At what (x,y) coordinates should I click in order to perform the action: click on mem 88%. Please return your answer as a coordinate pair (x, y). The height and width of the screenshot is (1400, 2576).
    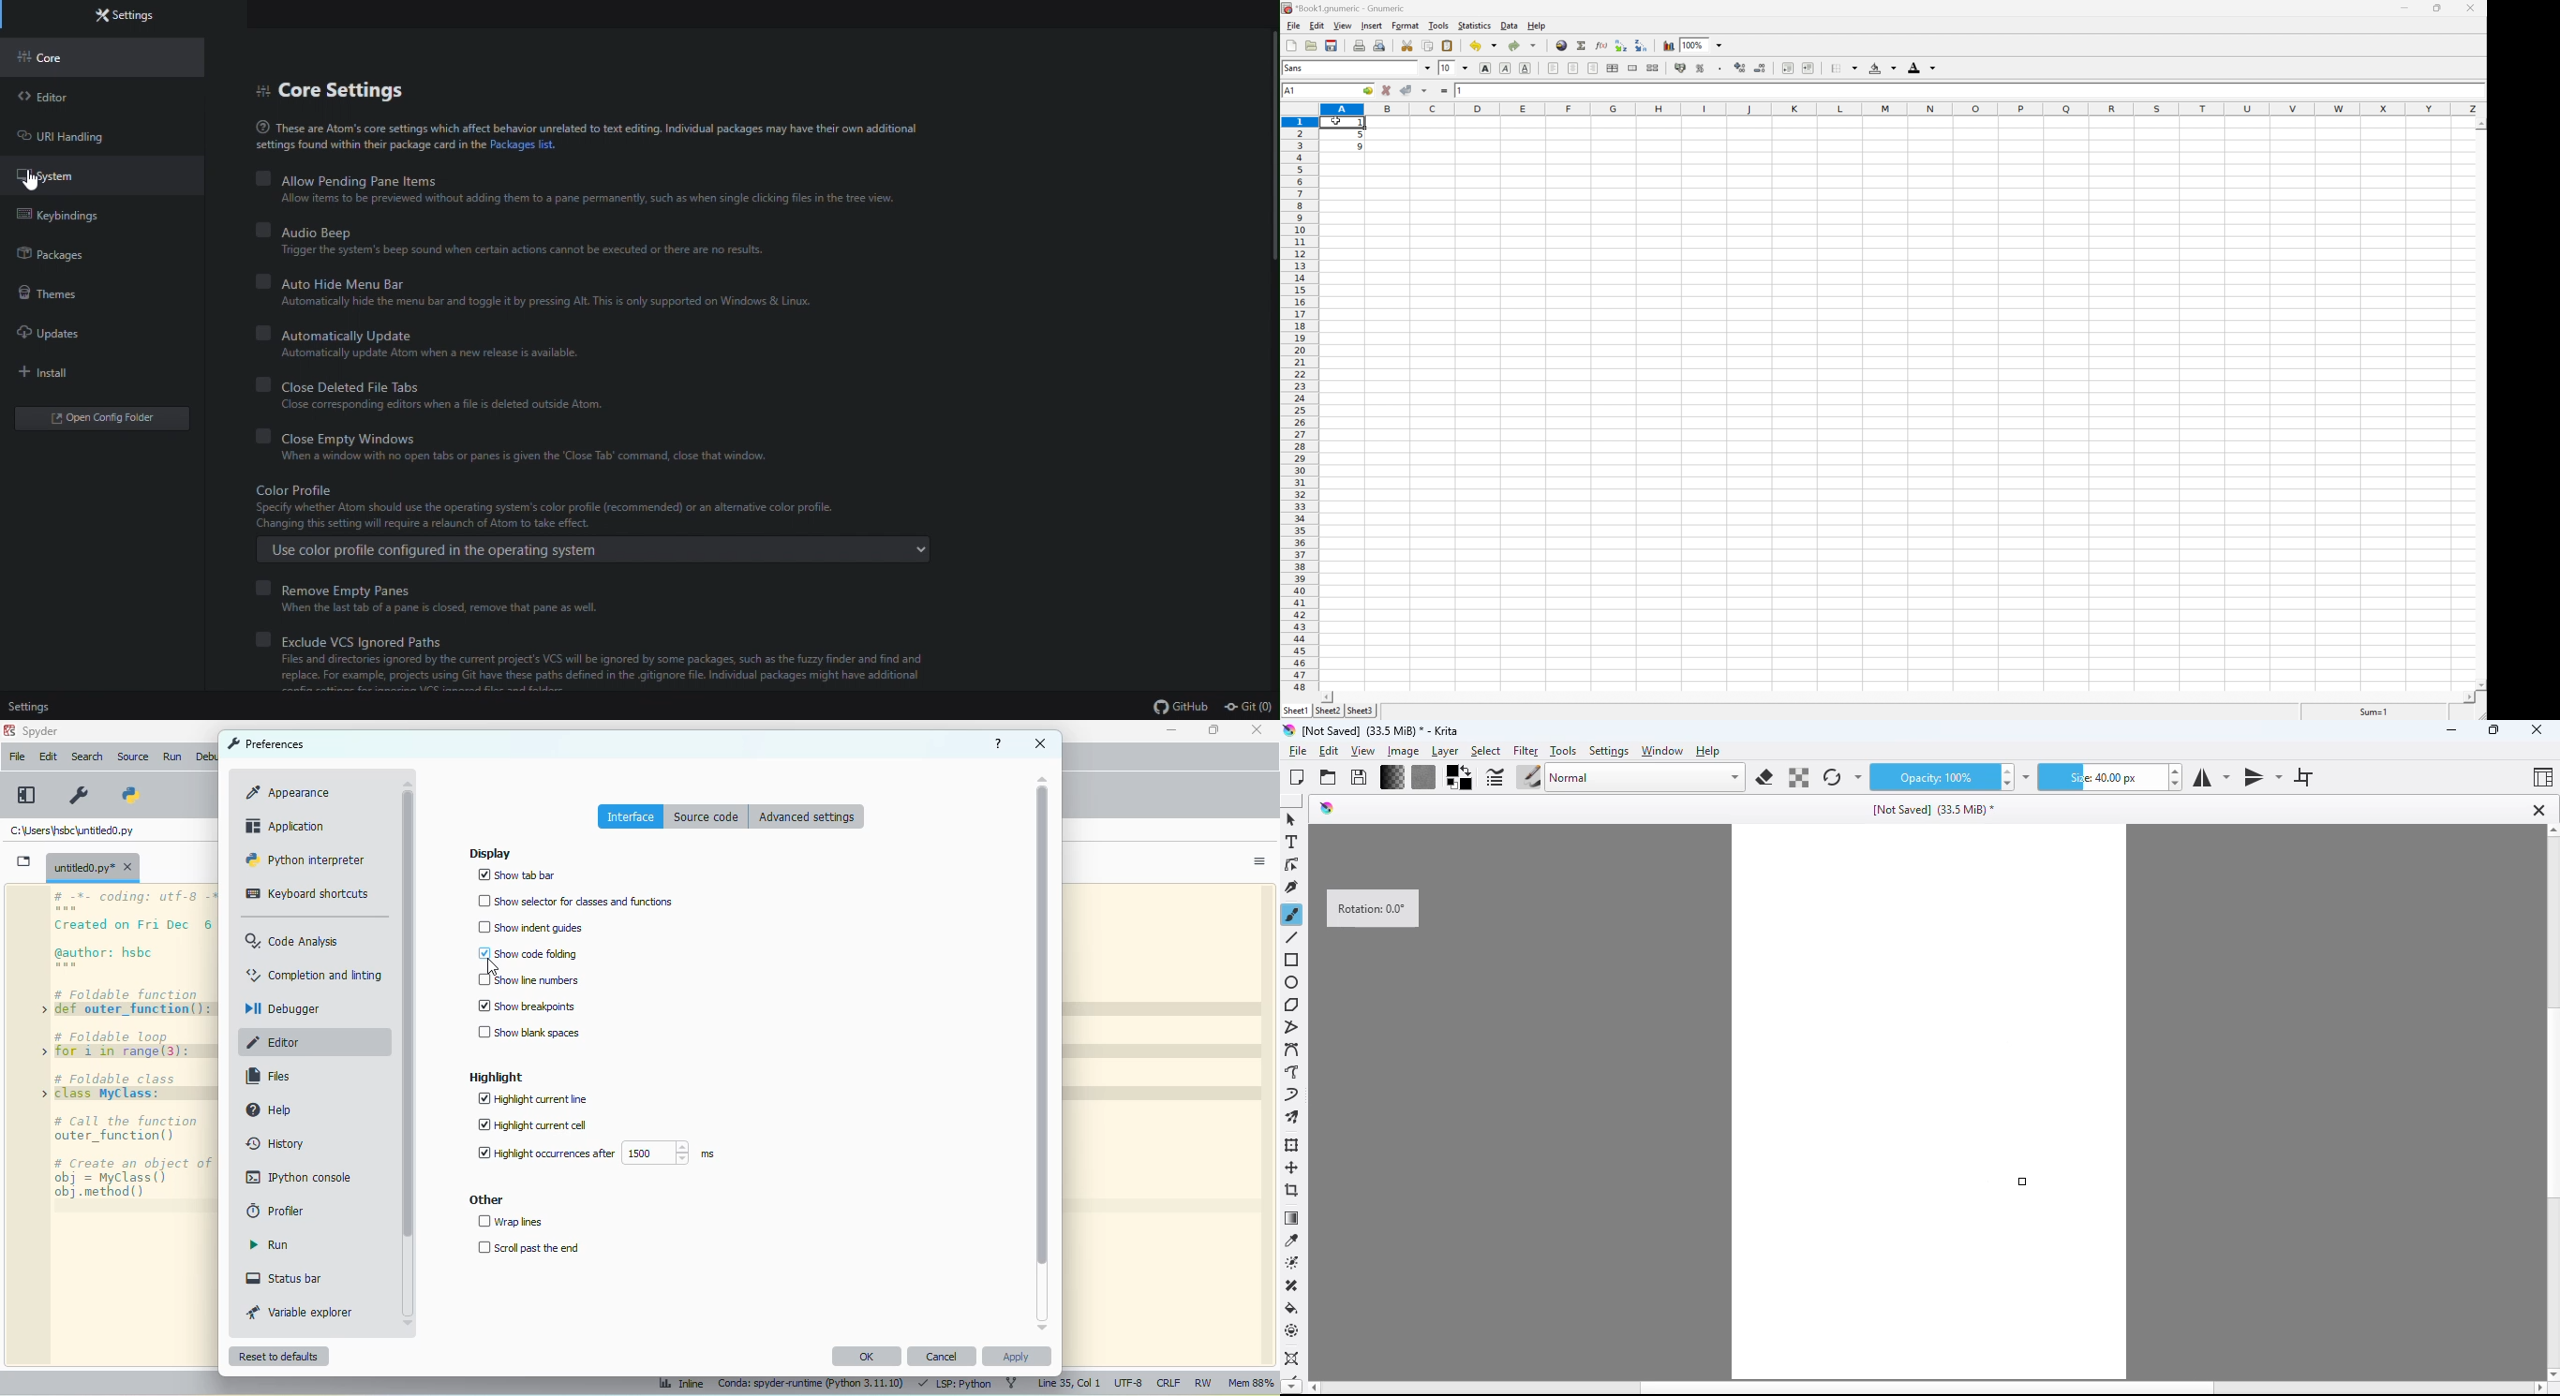
    Looking at the image, I should click on (1250, 1384).